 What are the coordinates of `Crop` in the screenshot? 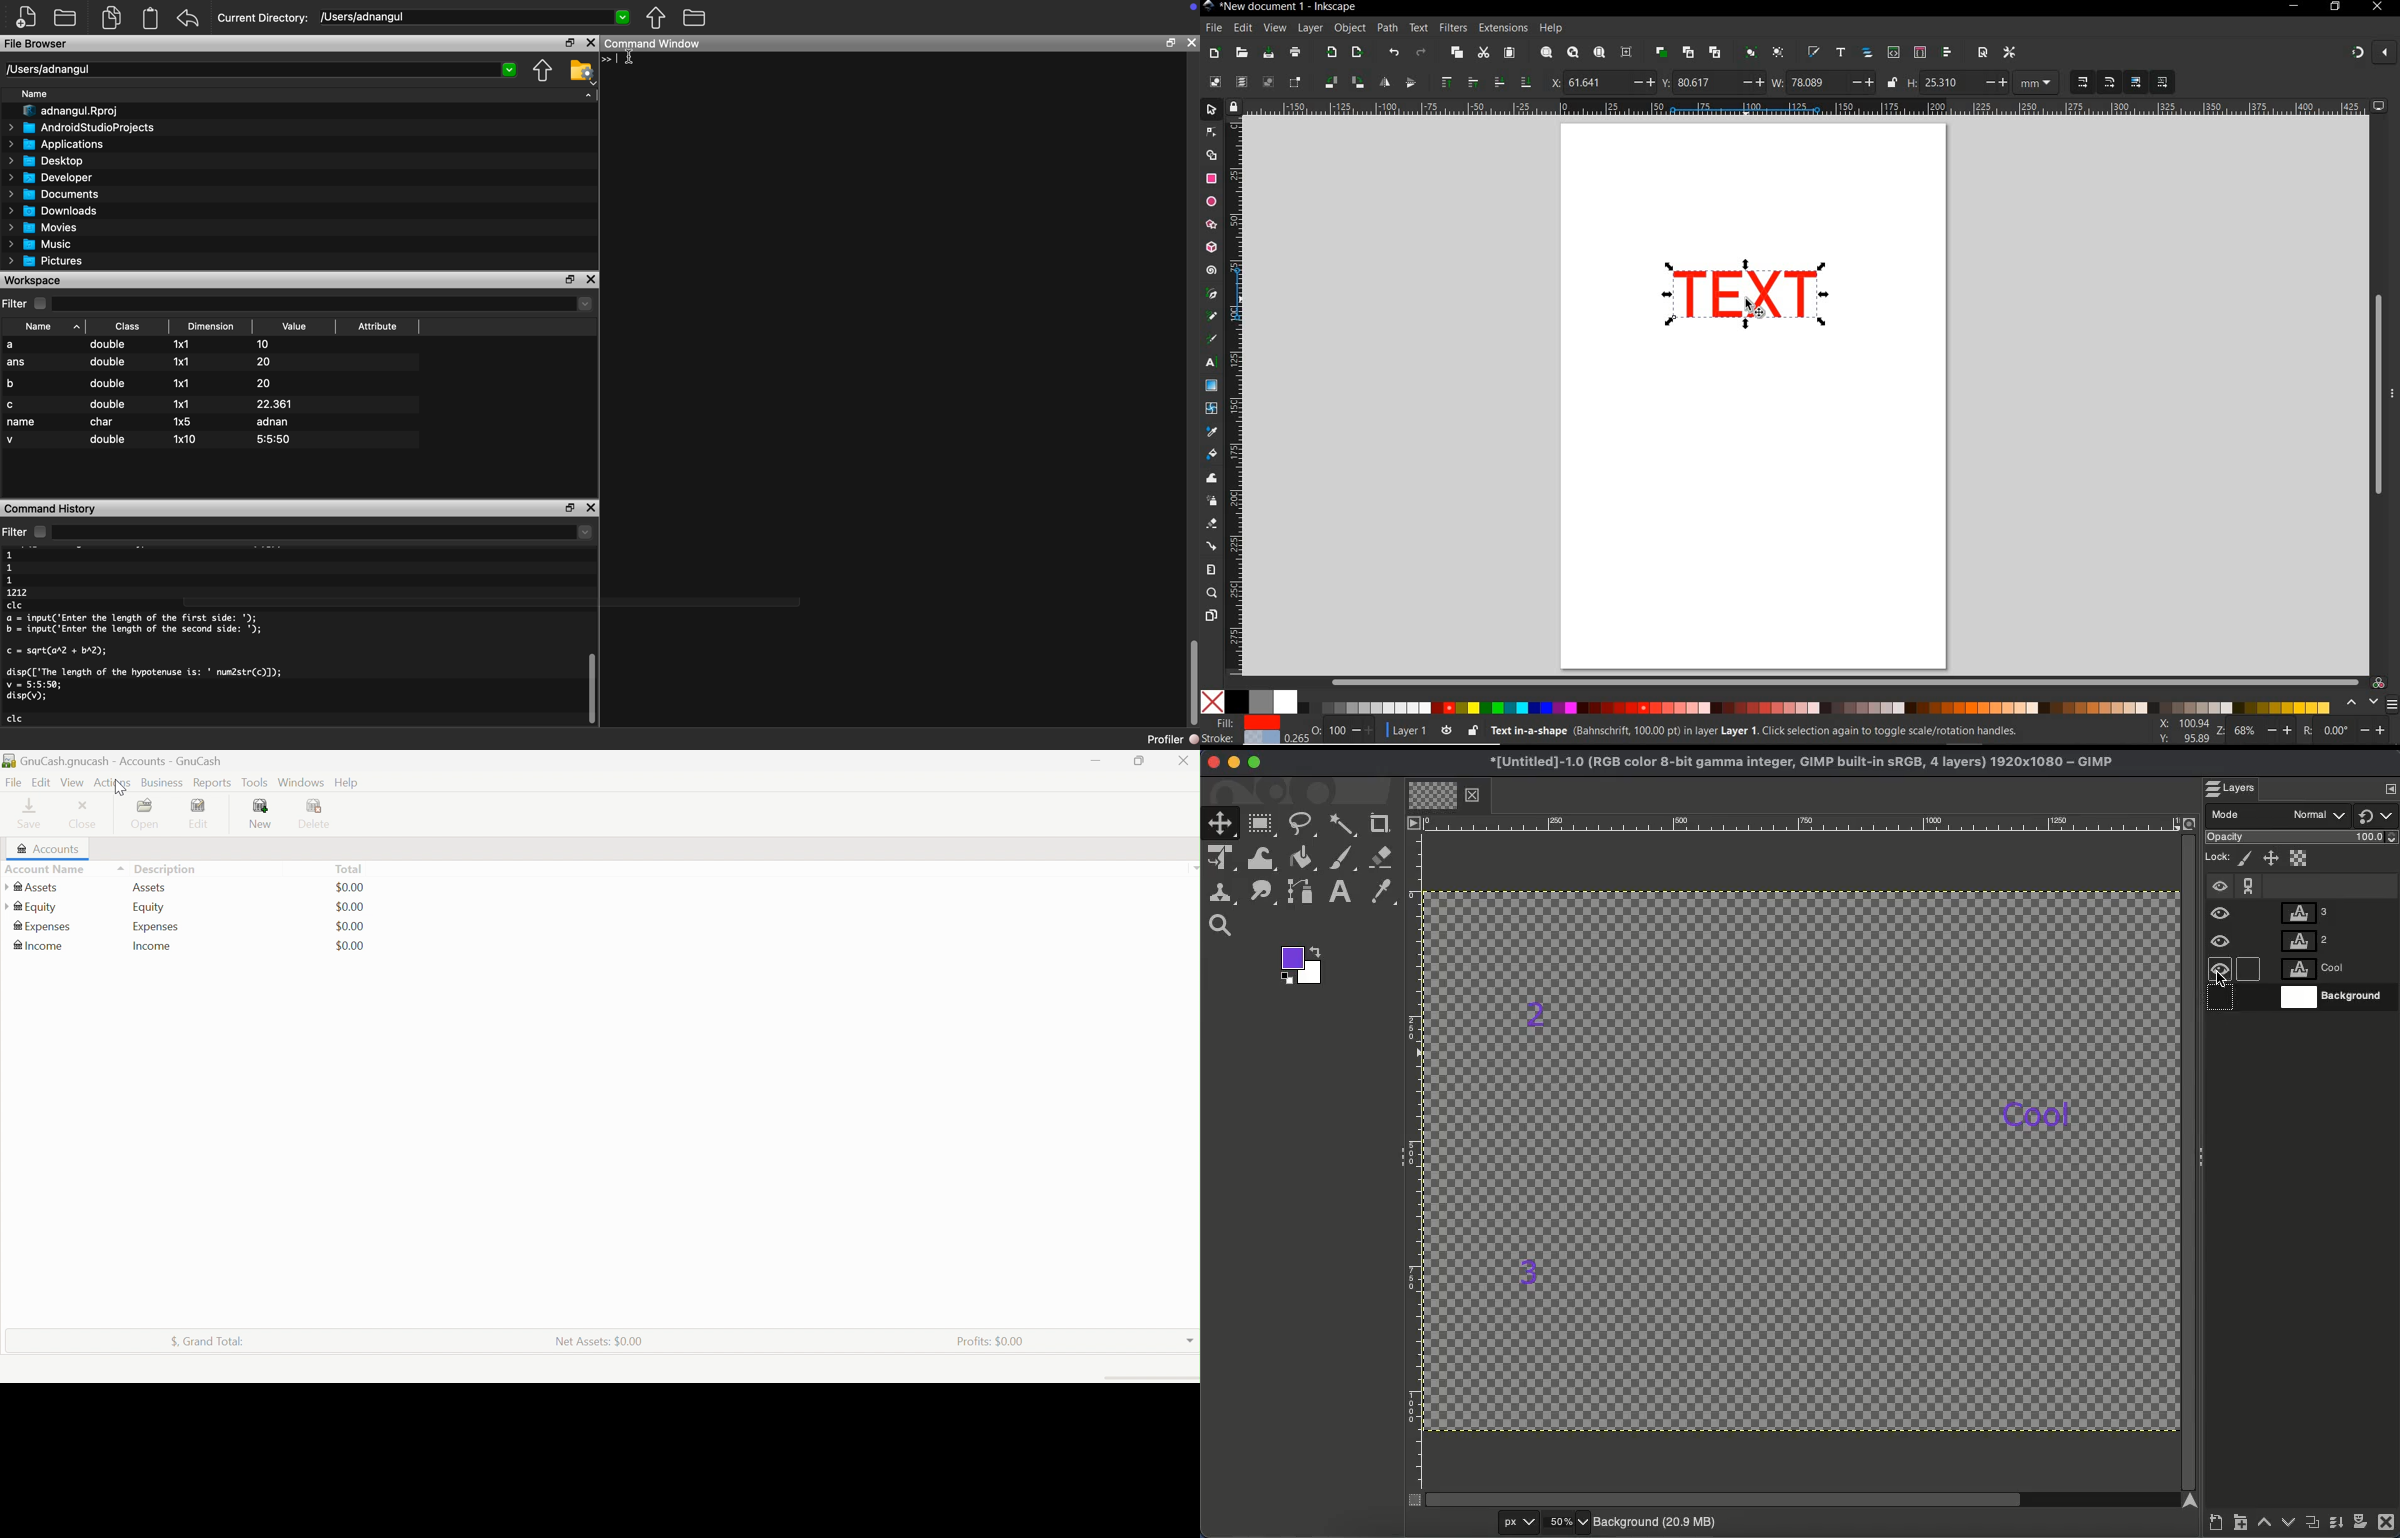 It's located at (1381, 822).